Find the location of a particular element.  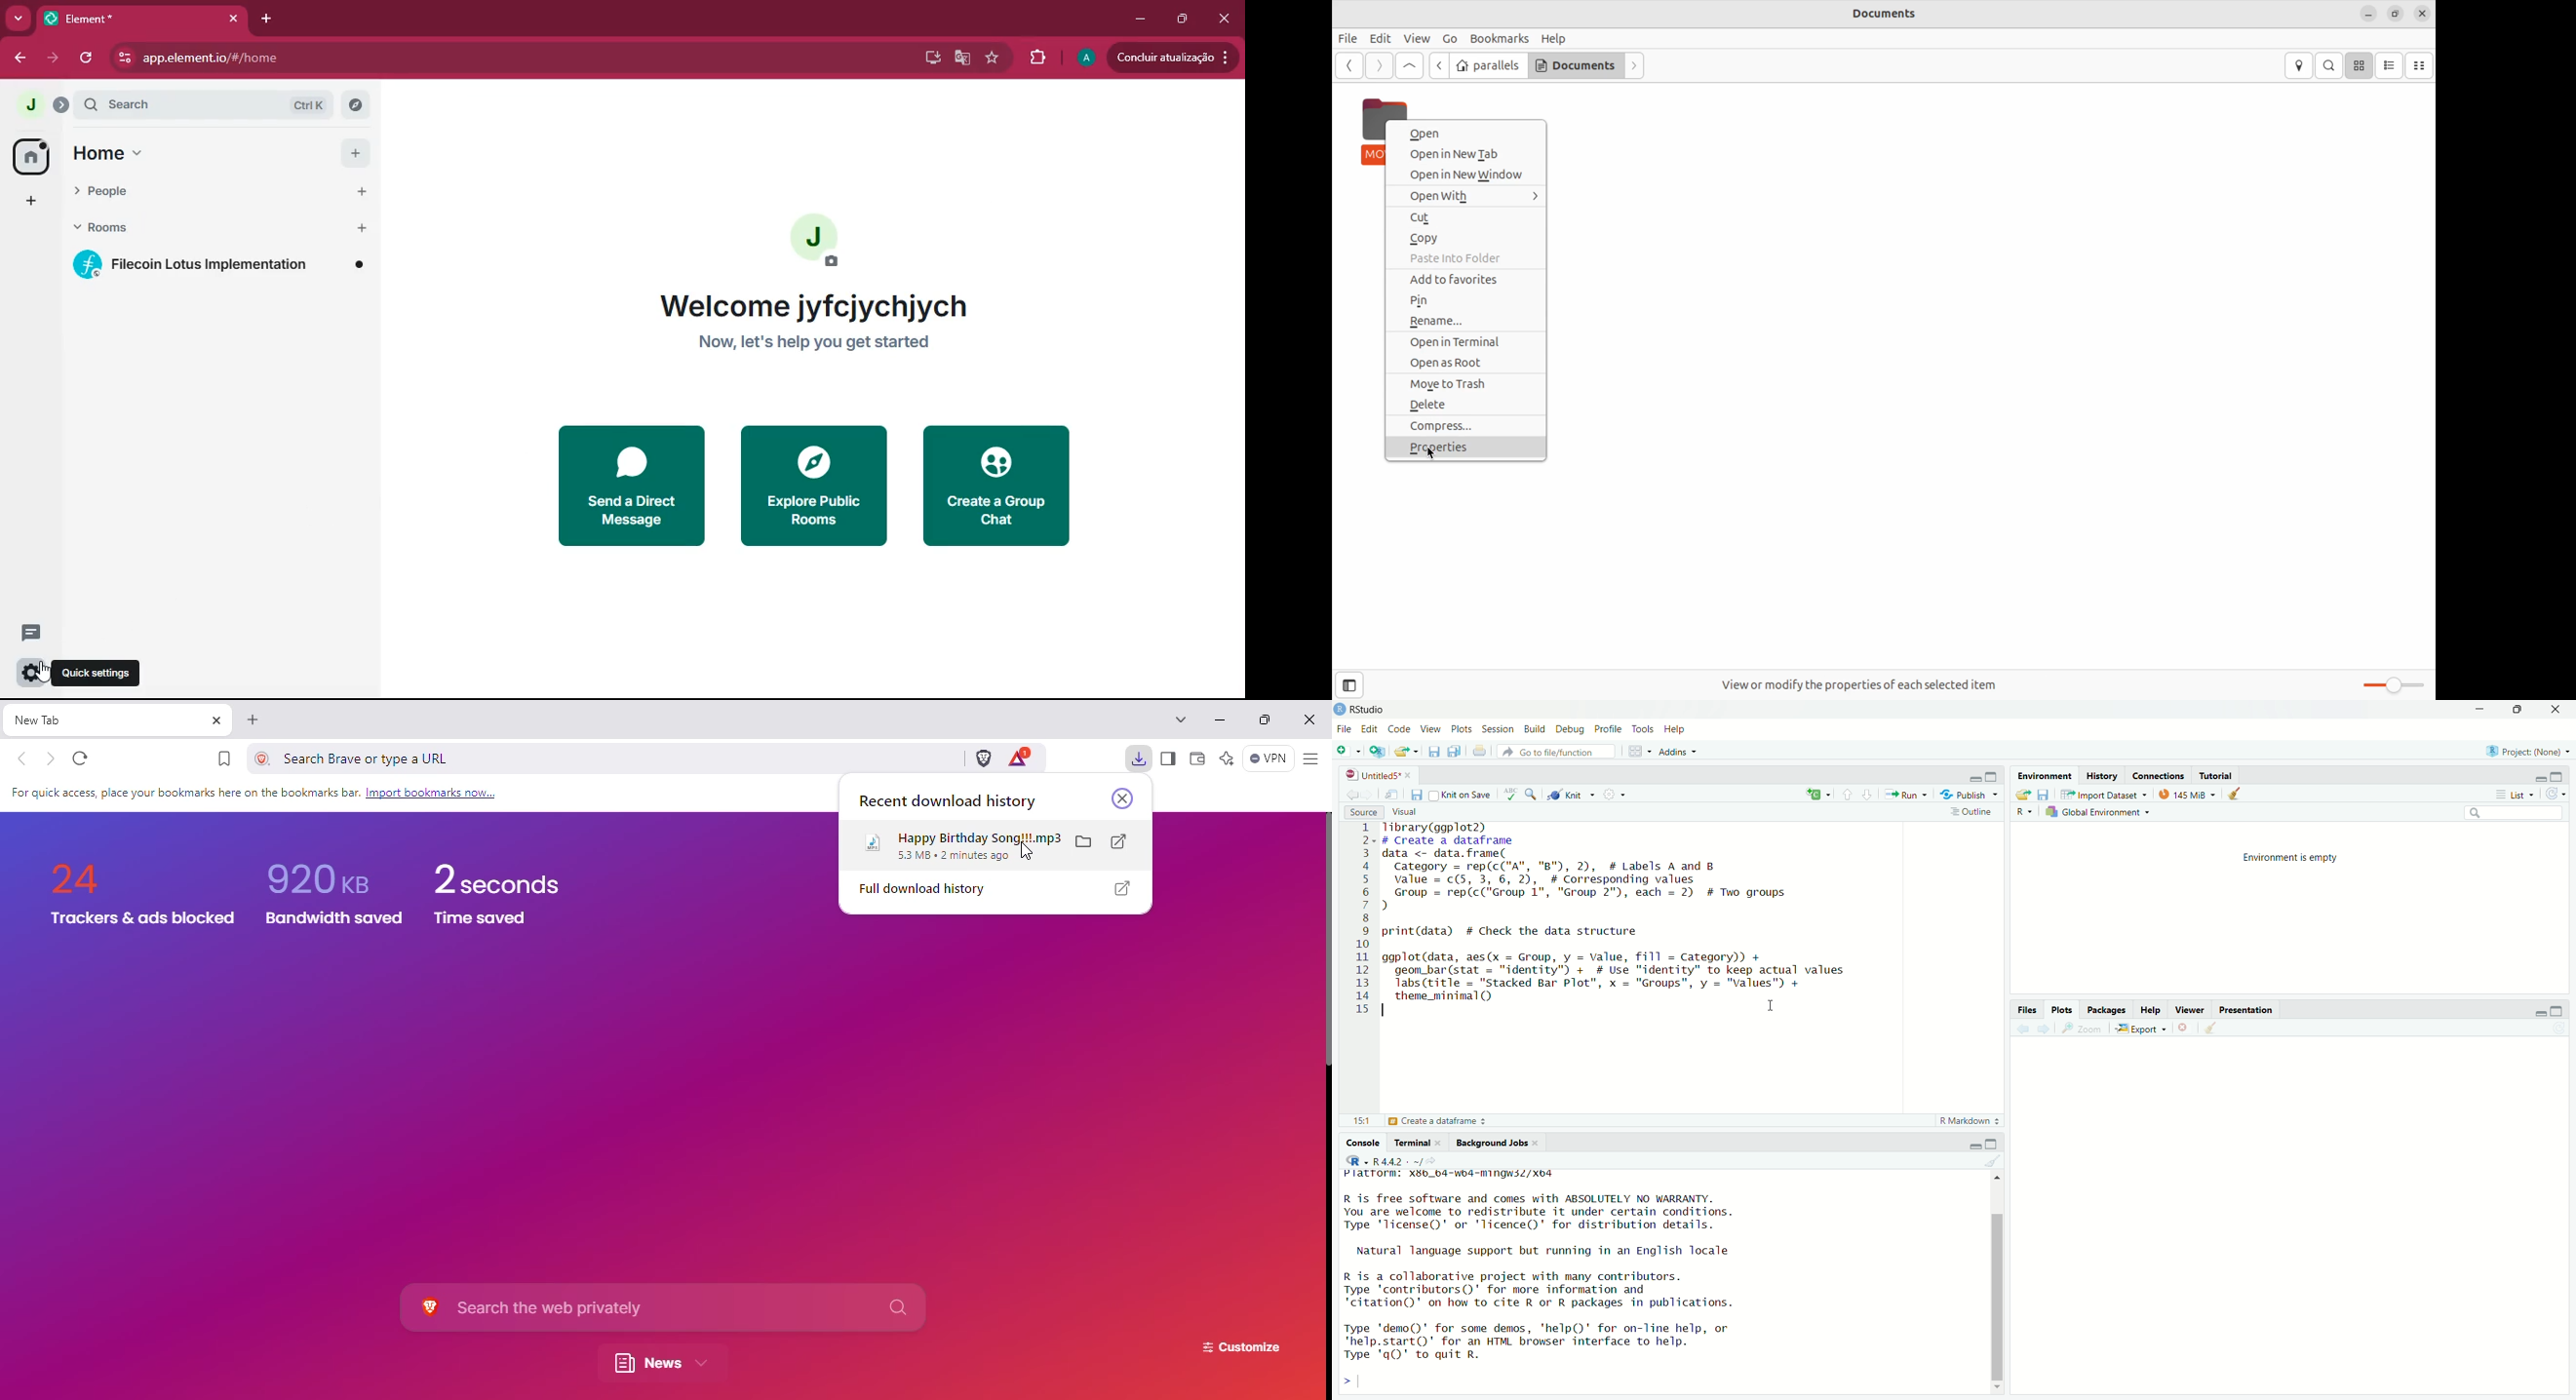

Close is located at coordinates (2558, 710).